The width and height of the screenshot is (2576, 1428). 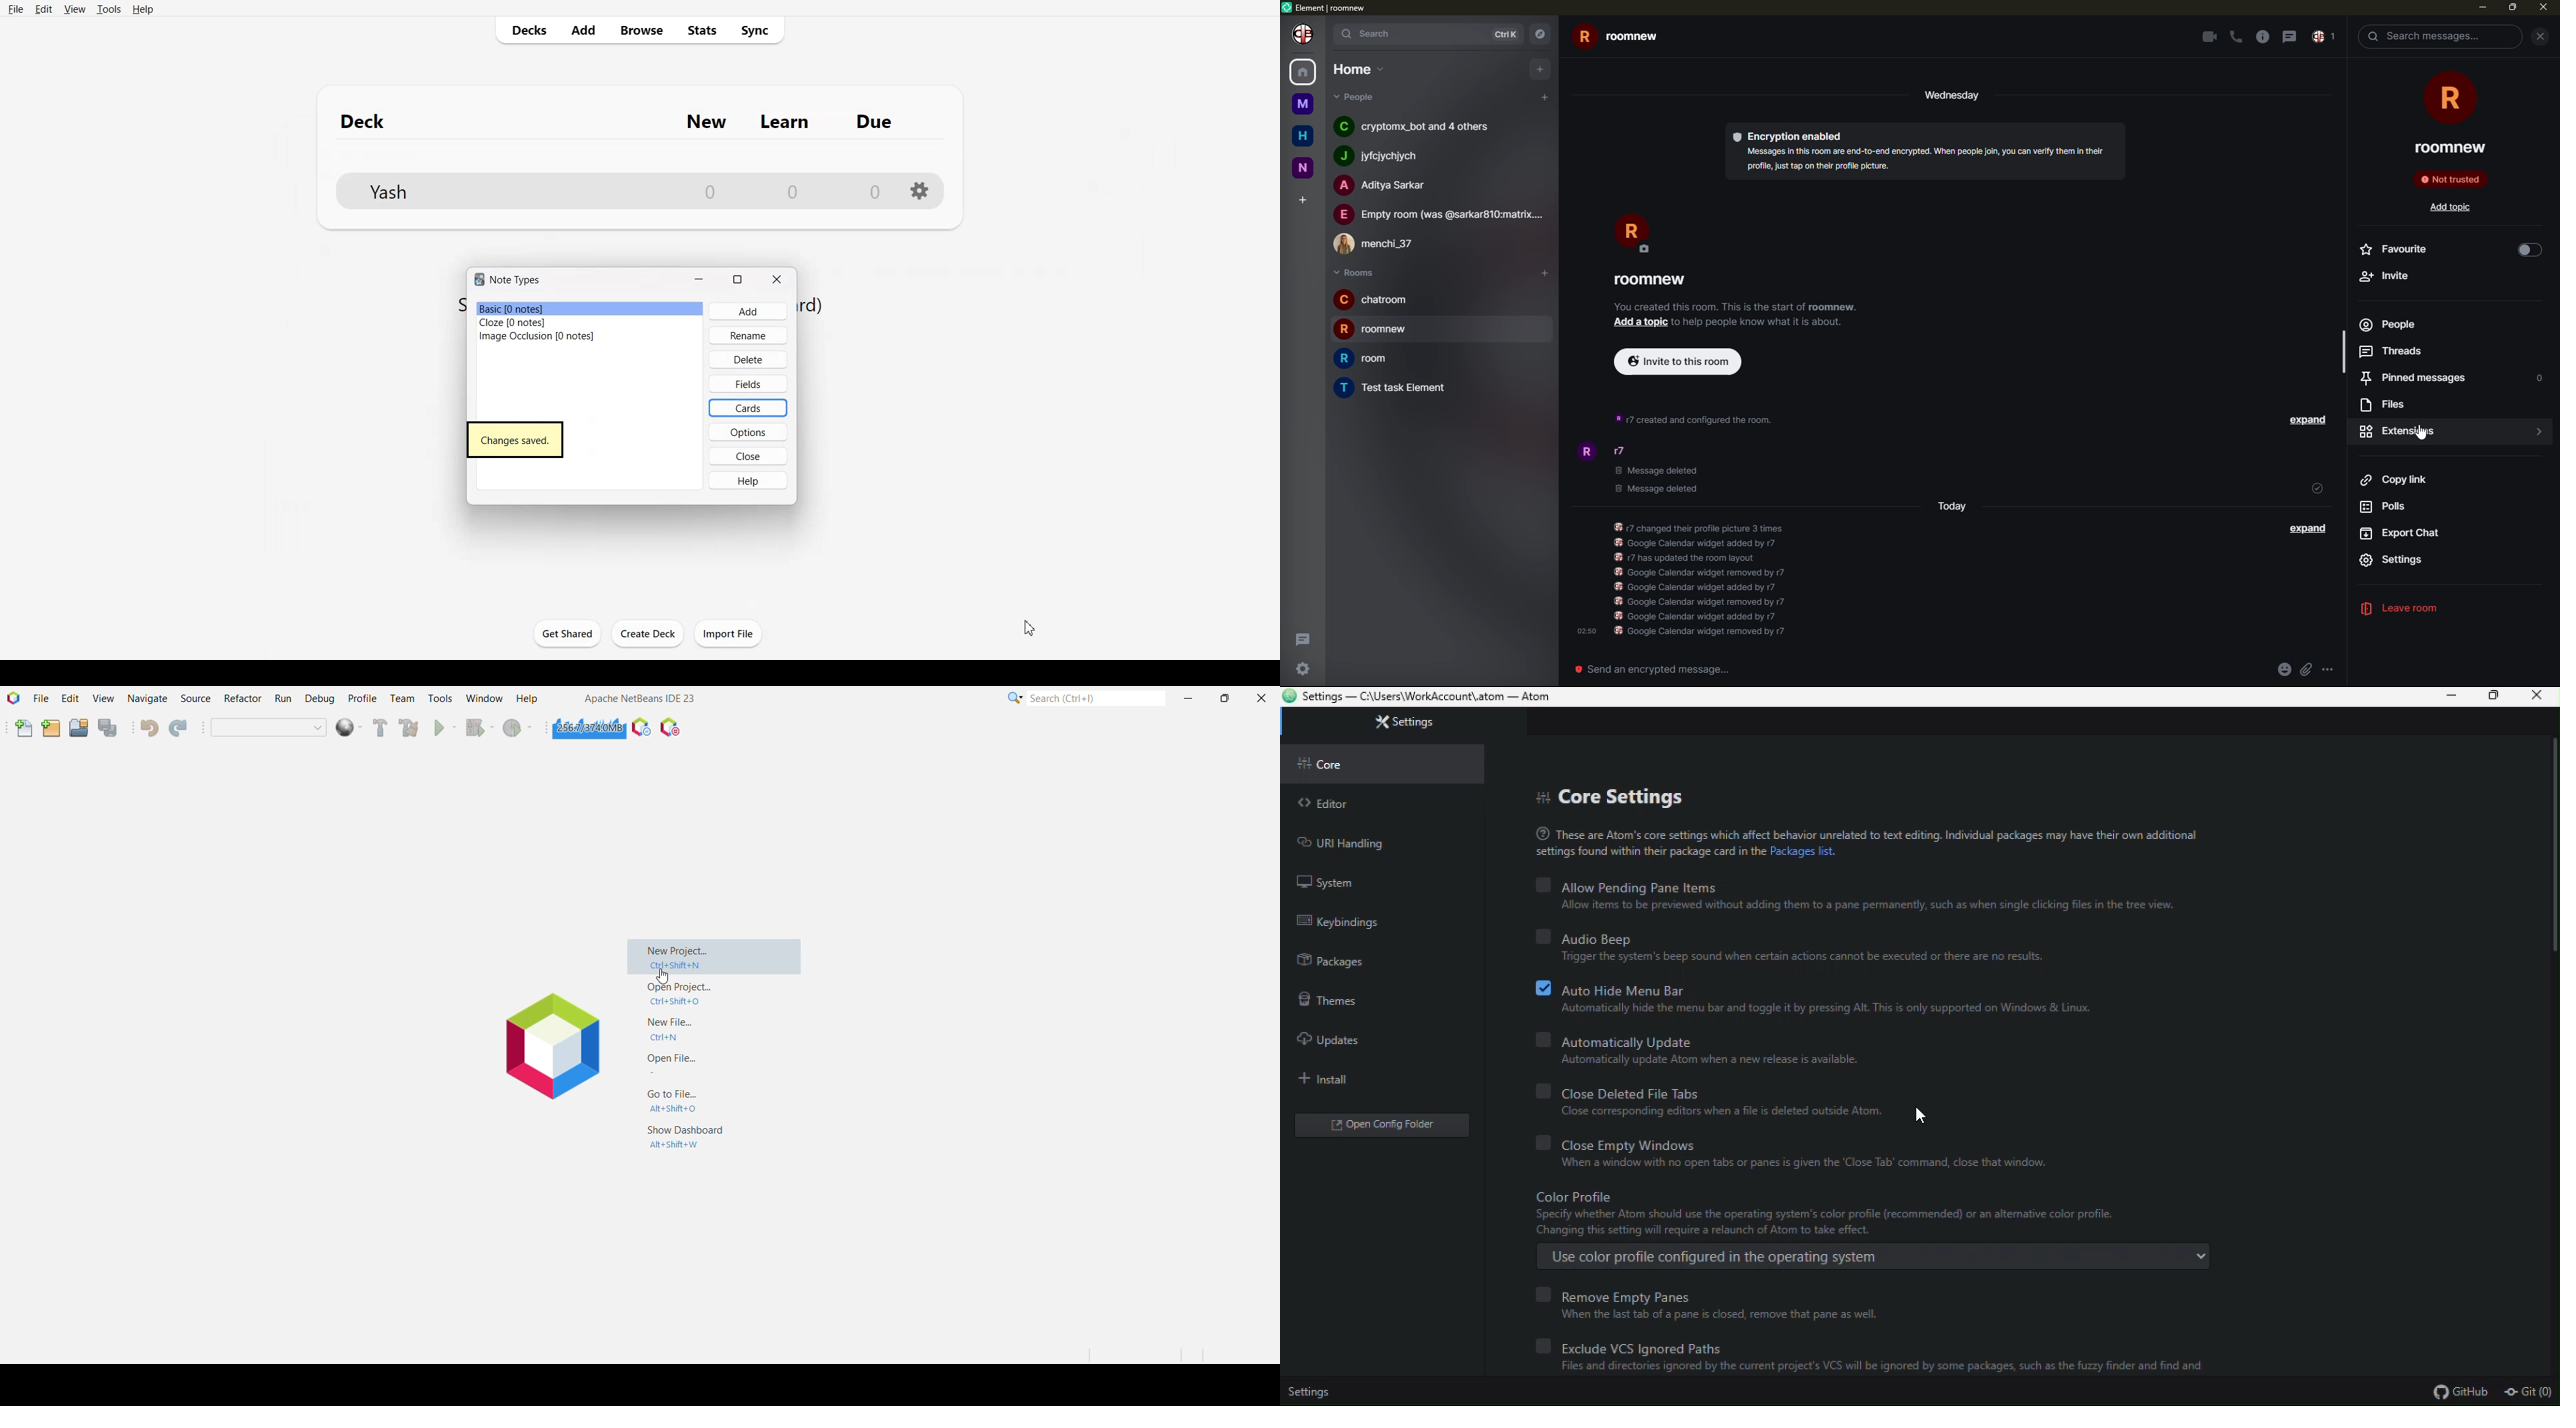 What do you see at coordinates (729, 633) in the screenshot?
I see `Import File` at bounding box center [729, 633].